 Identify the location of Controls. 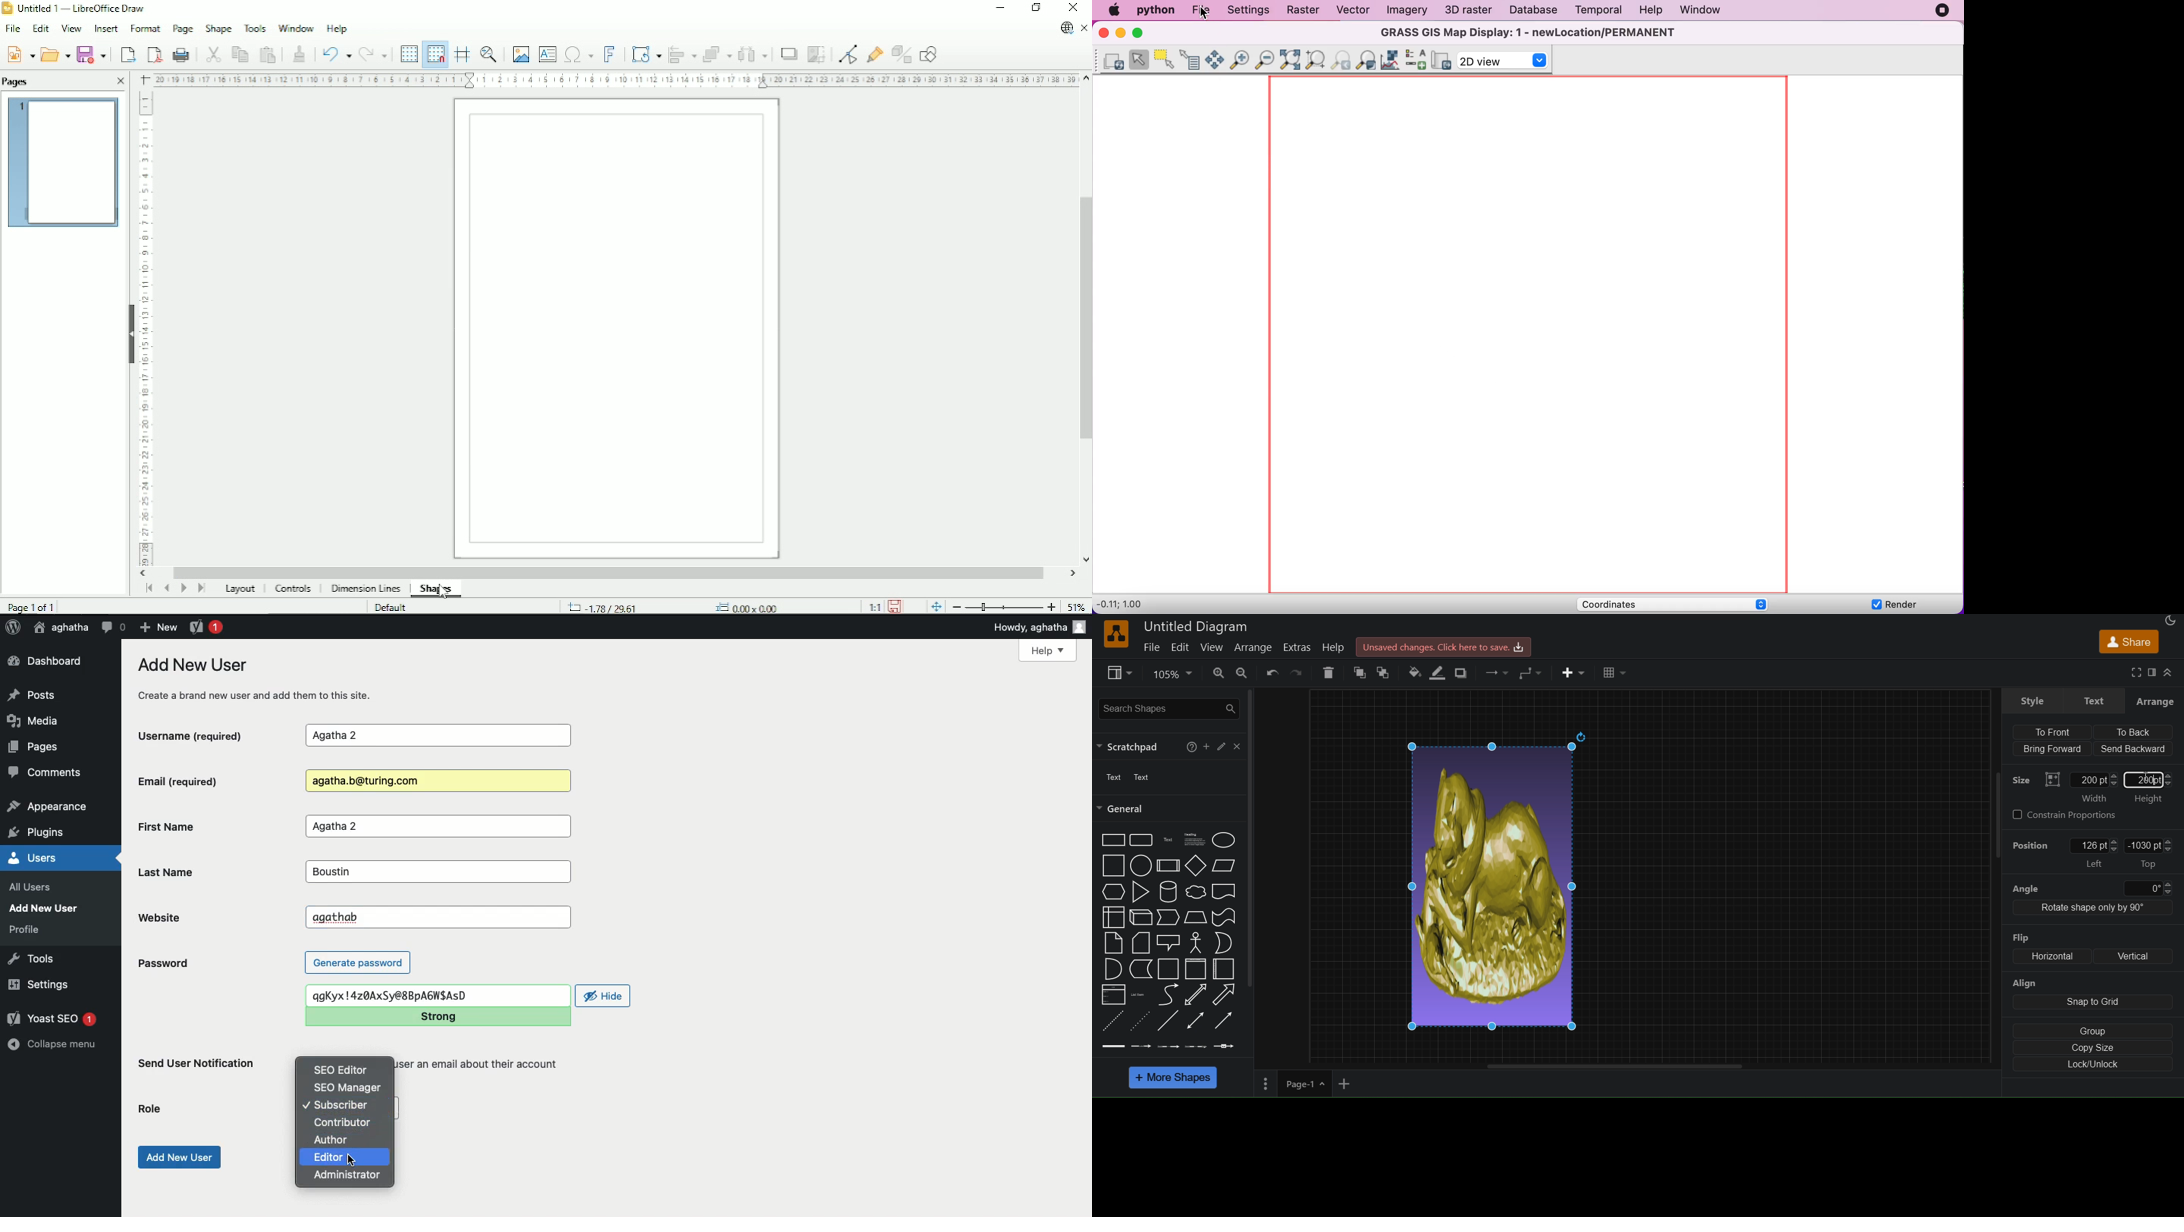
(296, 590).